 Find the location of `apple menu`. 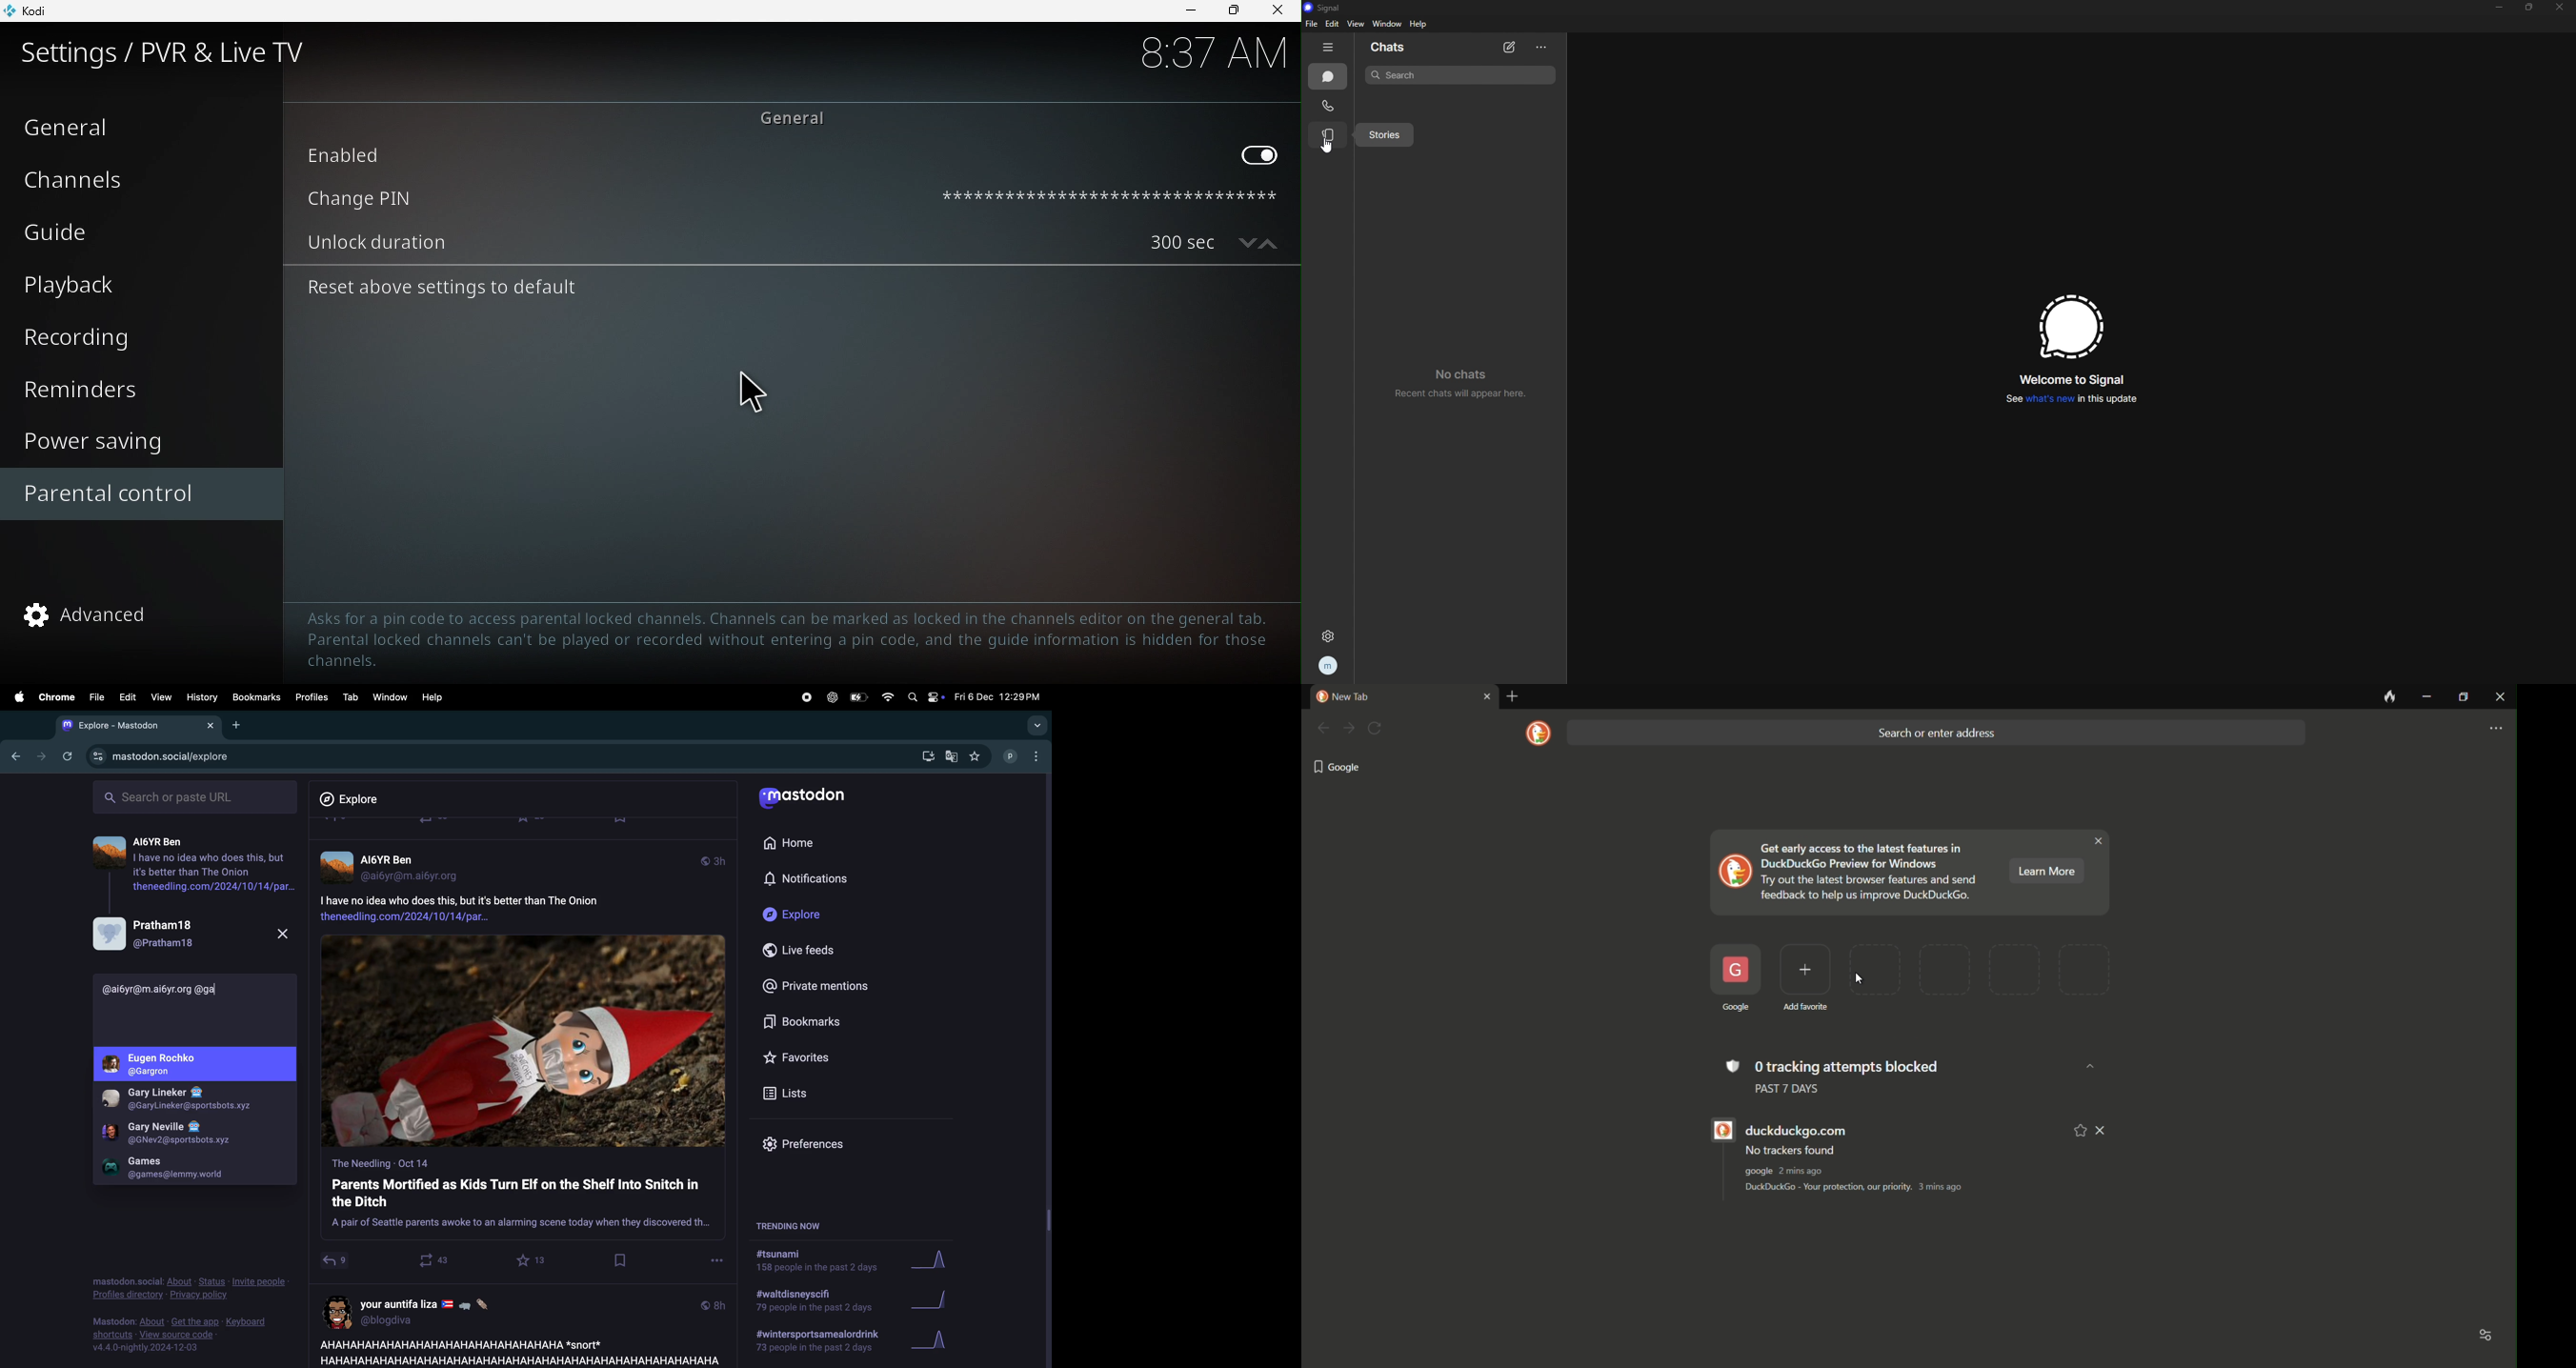

apple menu is located at coordinates (15, 696).